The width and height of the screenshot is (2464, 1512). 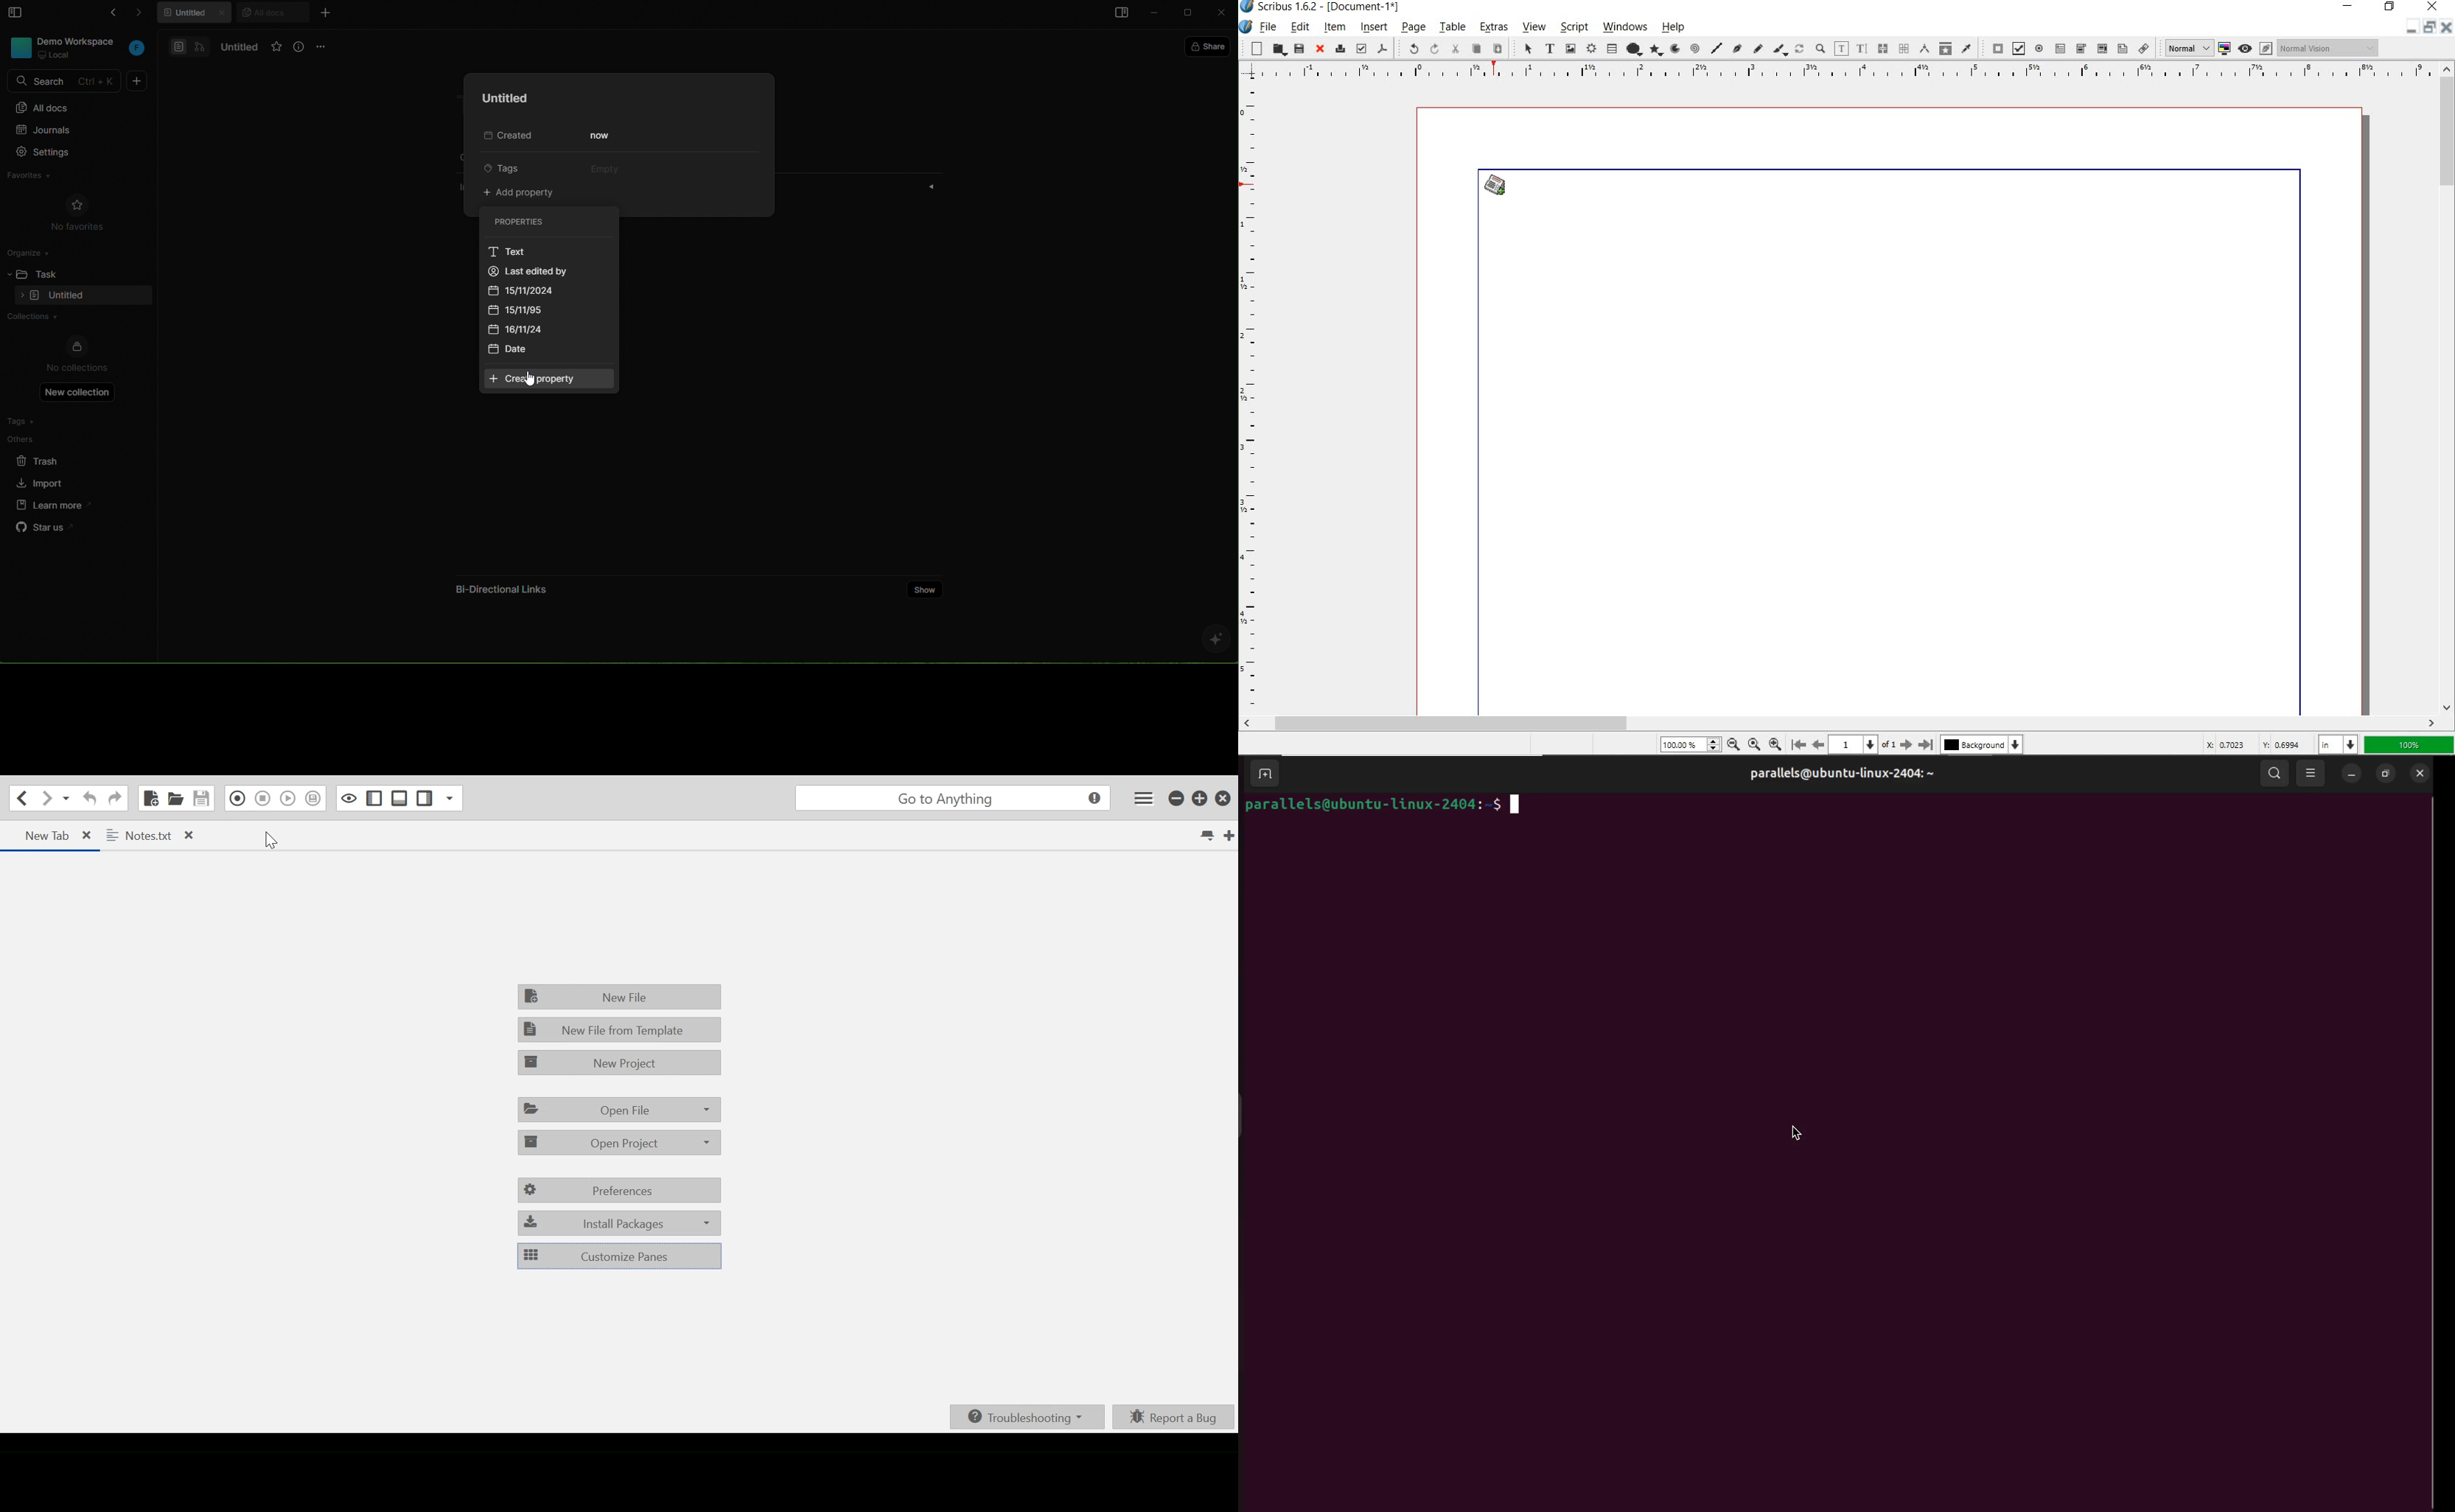 I want to click on link annotation, so click(x=2144, y=48).